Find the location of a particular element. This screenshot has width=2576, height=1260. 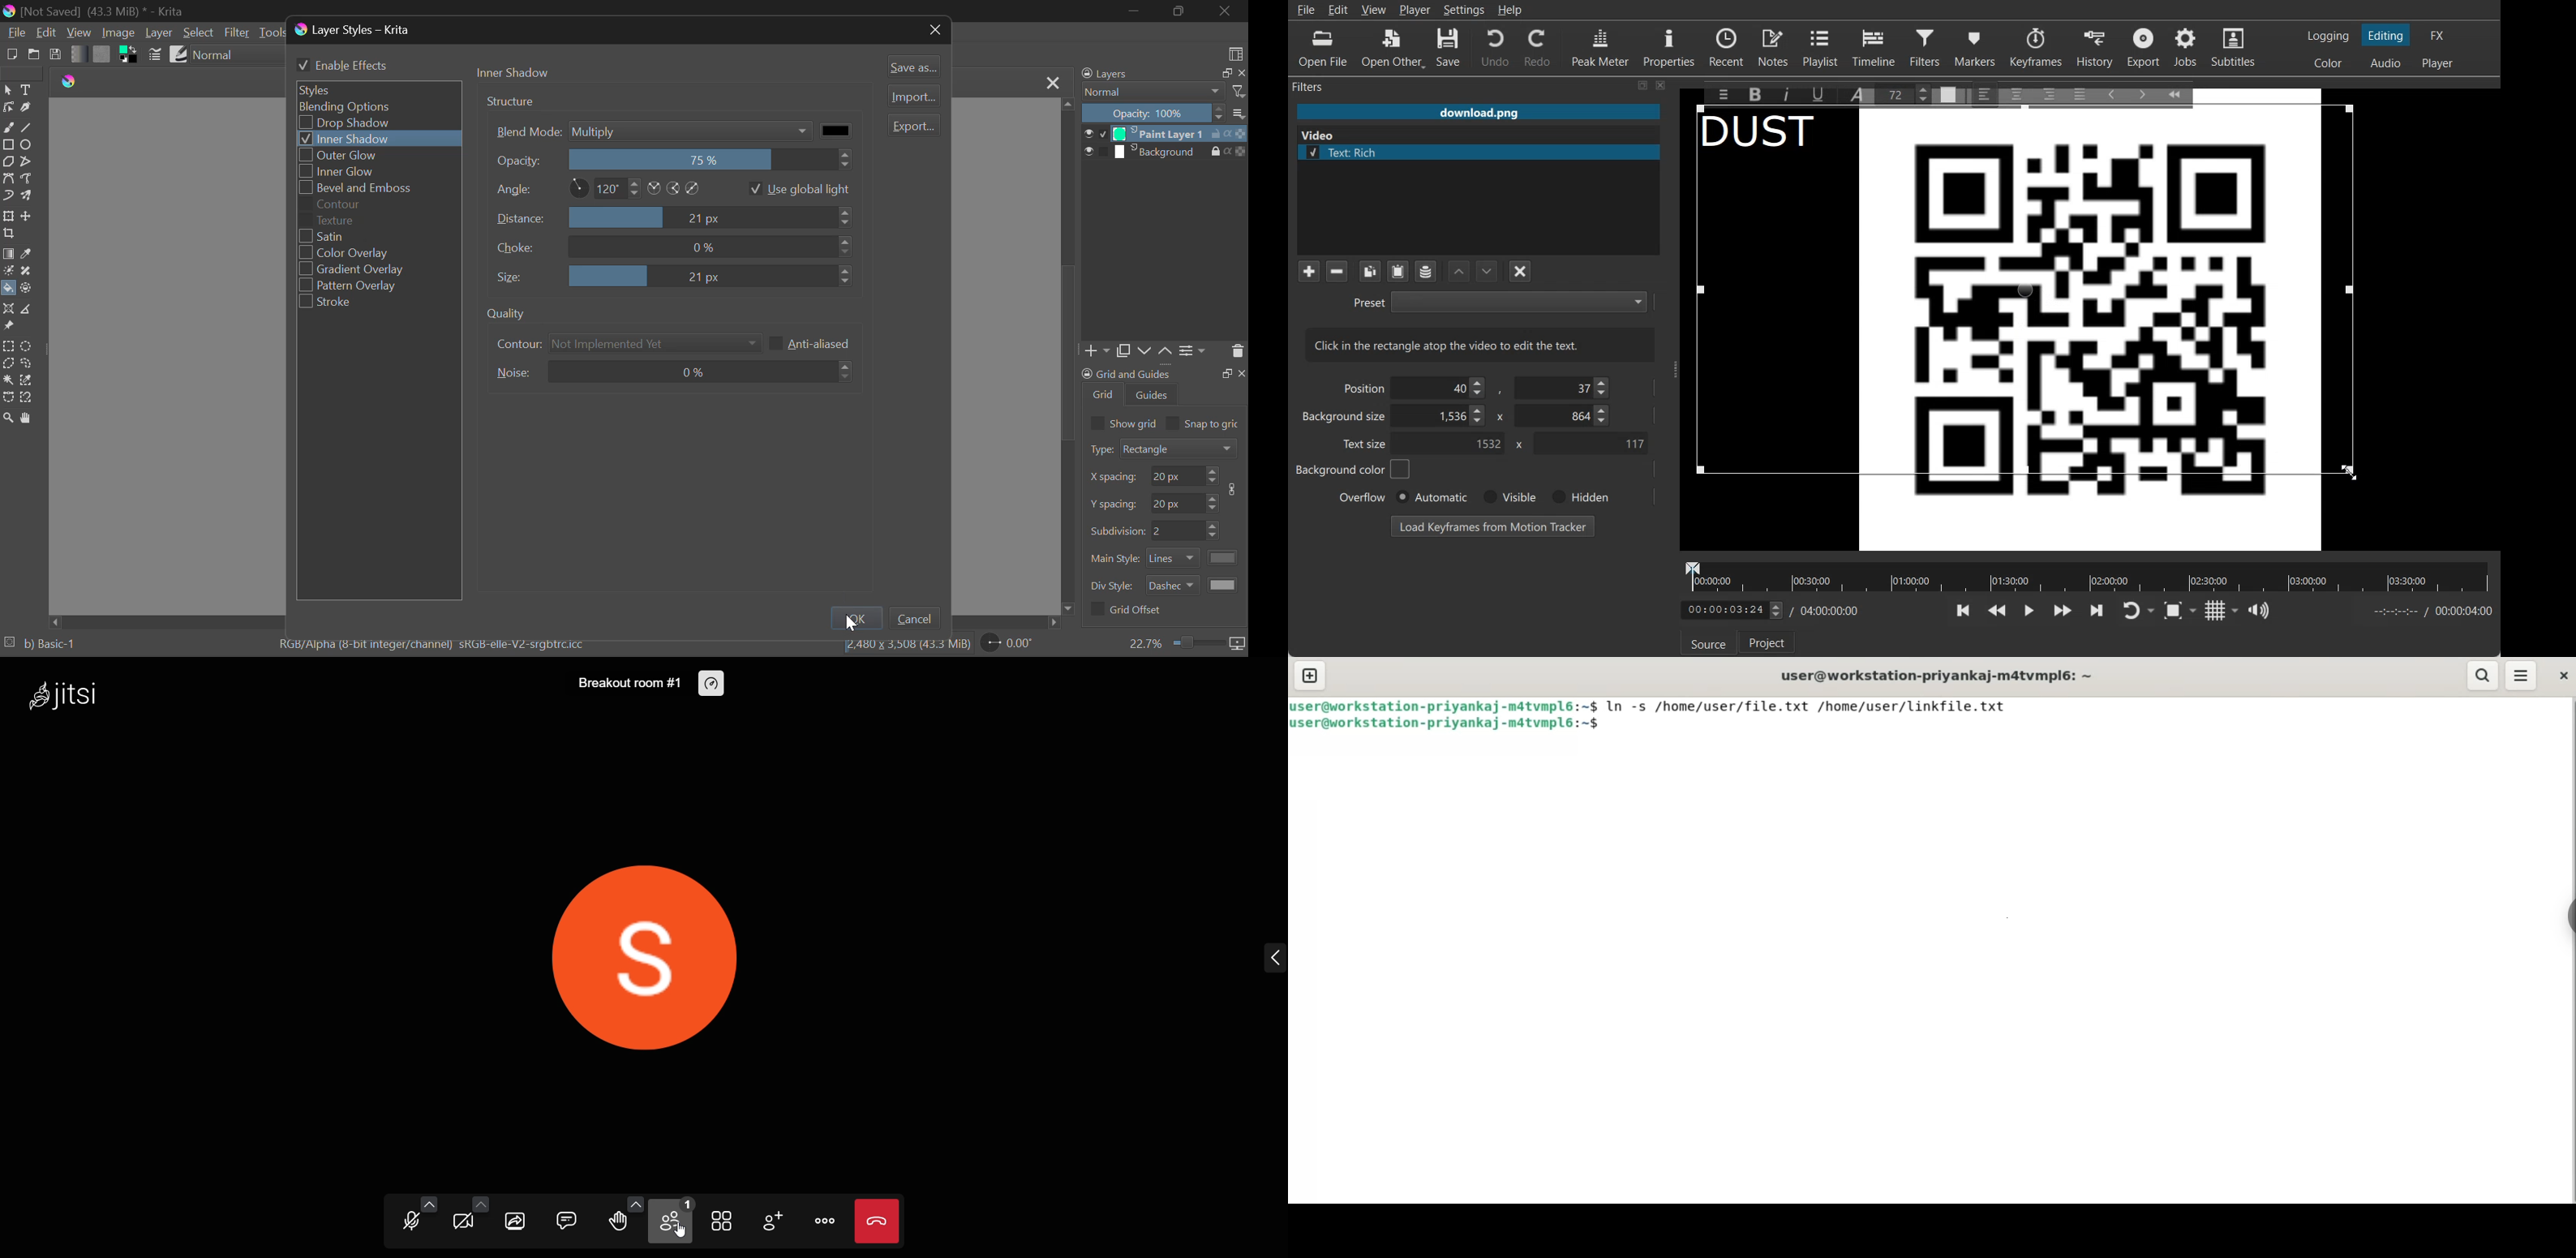

quality is located at coordinates (505, 312).